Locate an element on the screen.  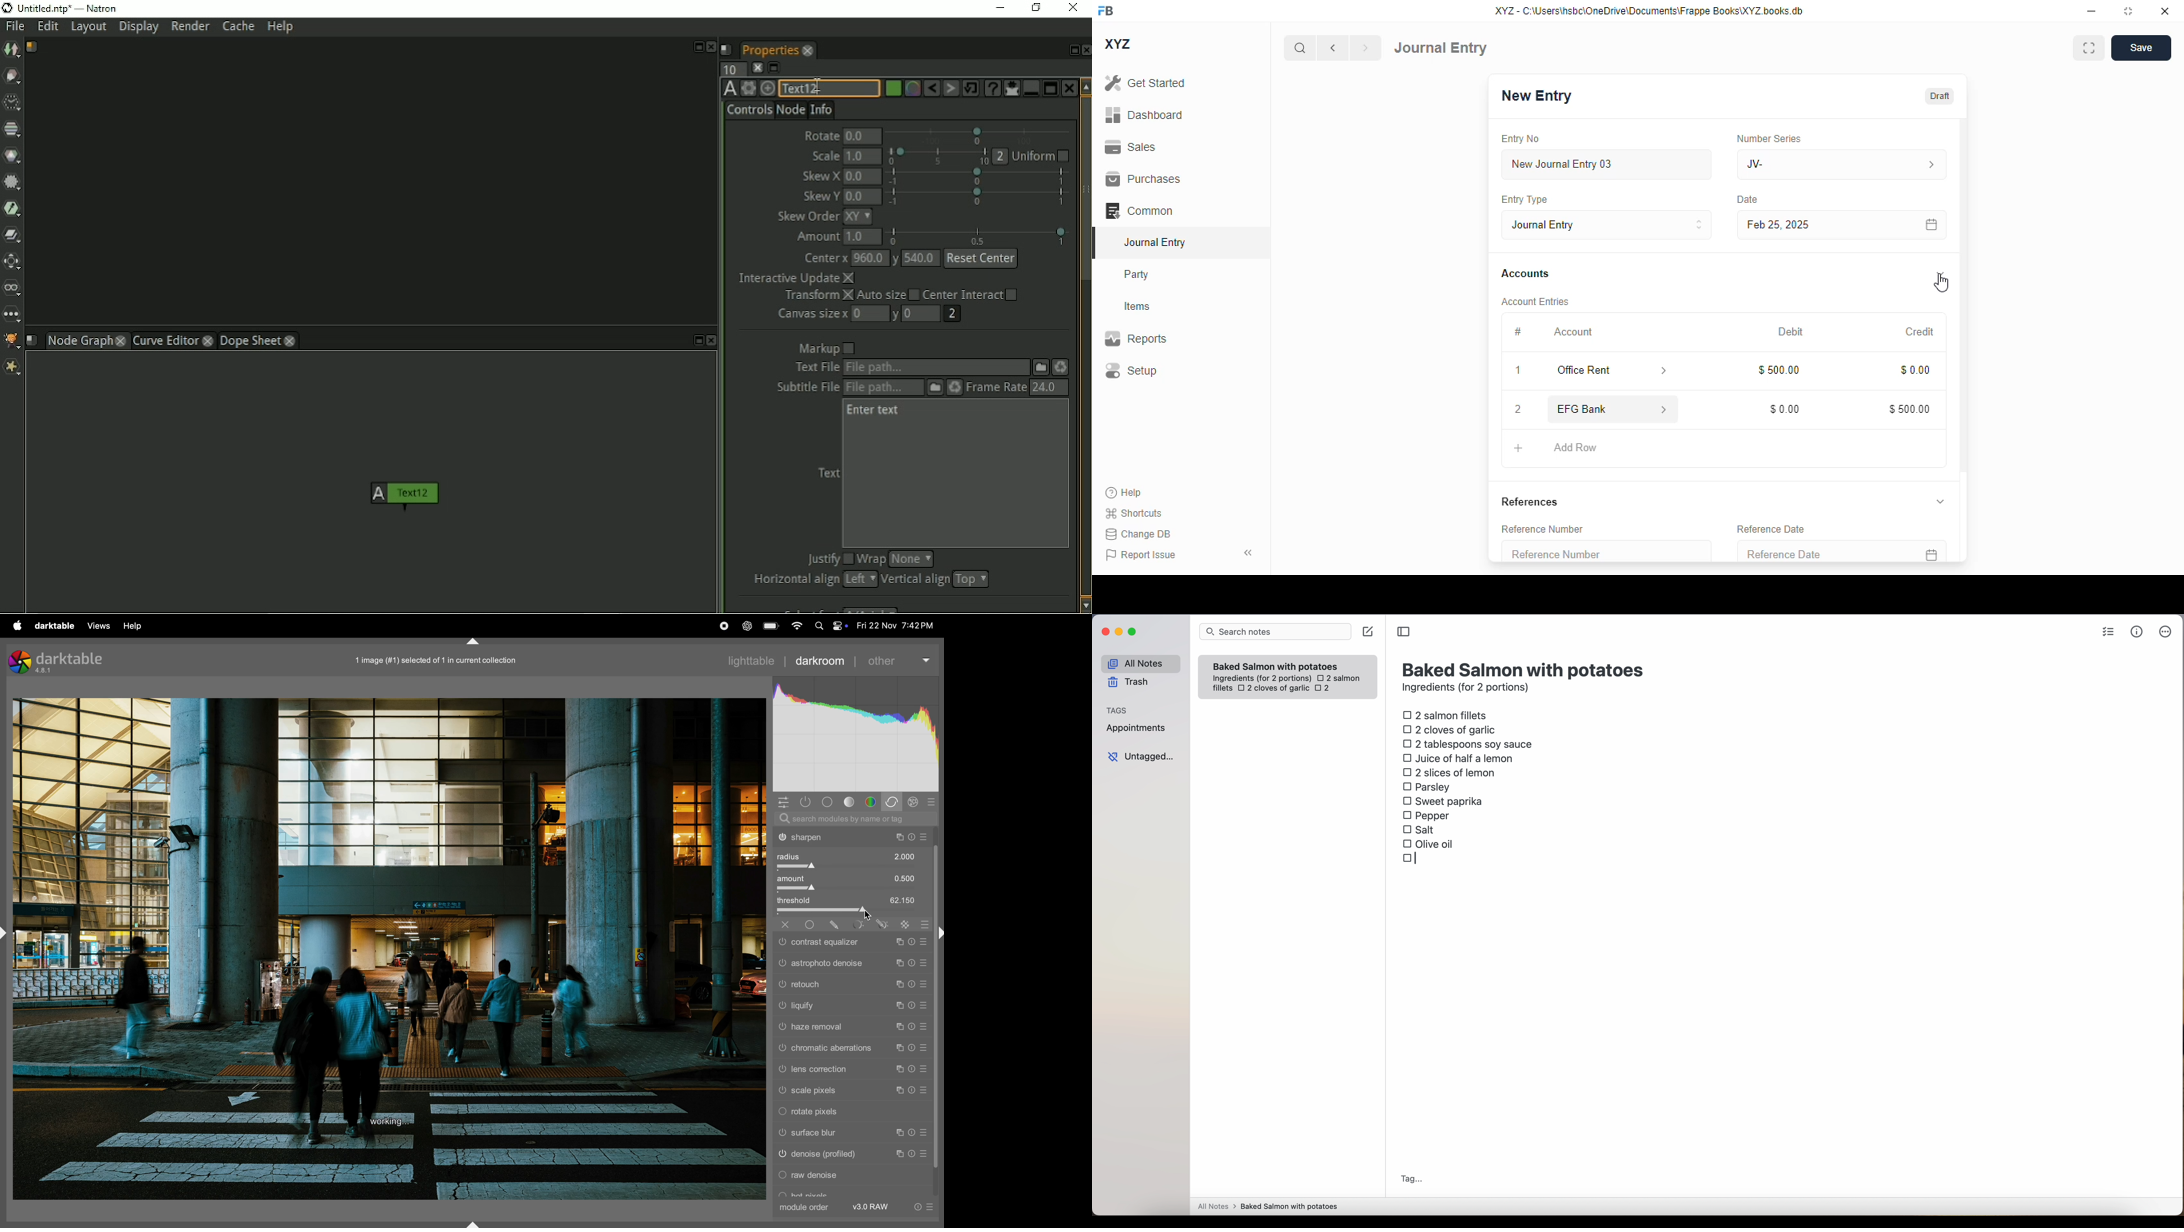
JV- is located at coordinates (1807, 165).